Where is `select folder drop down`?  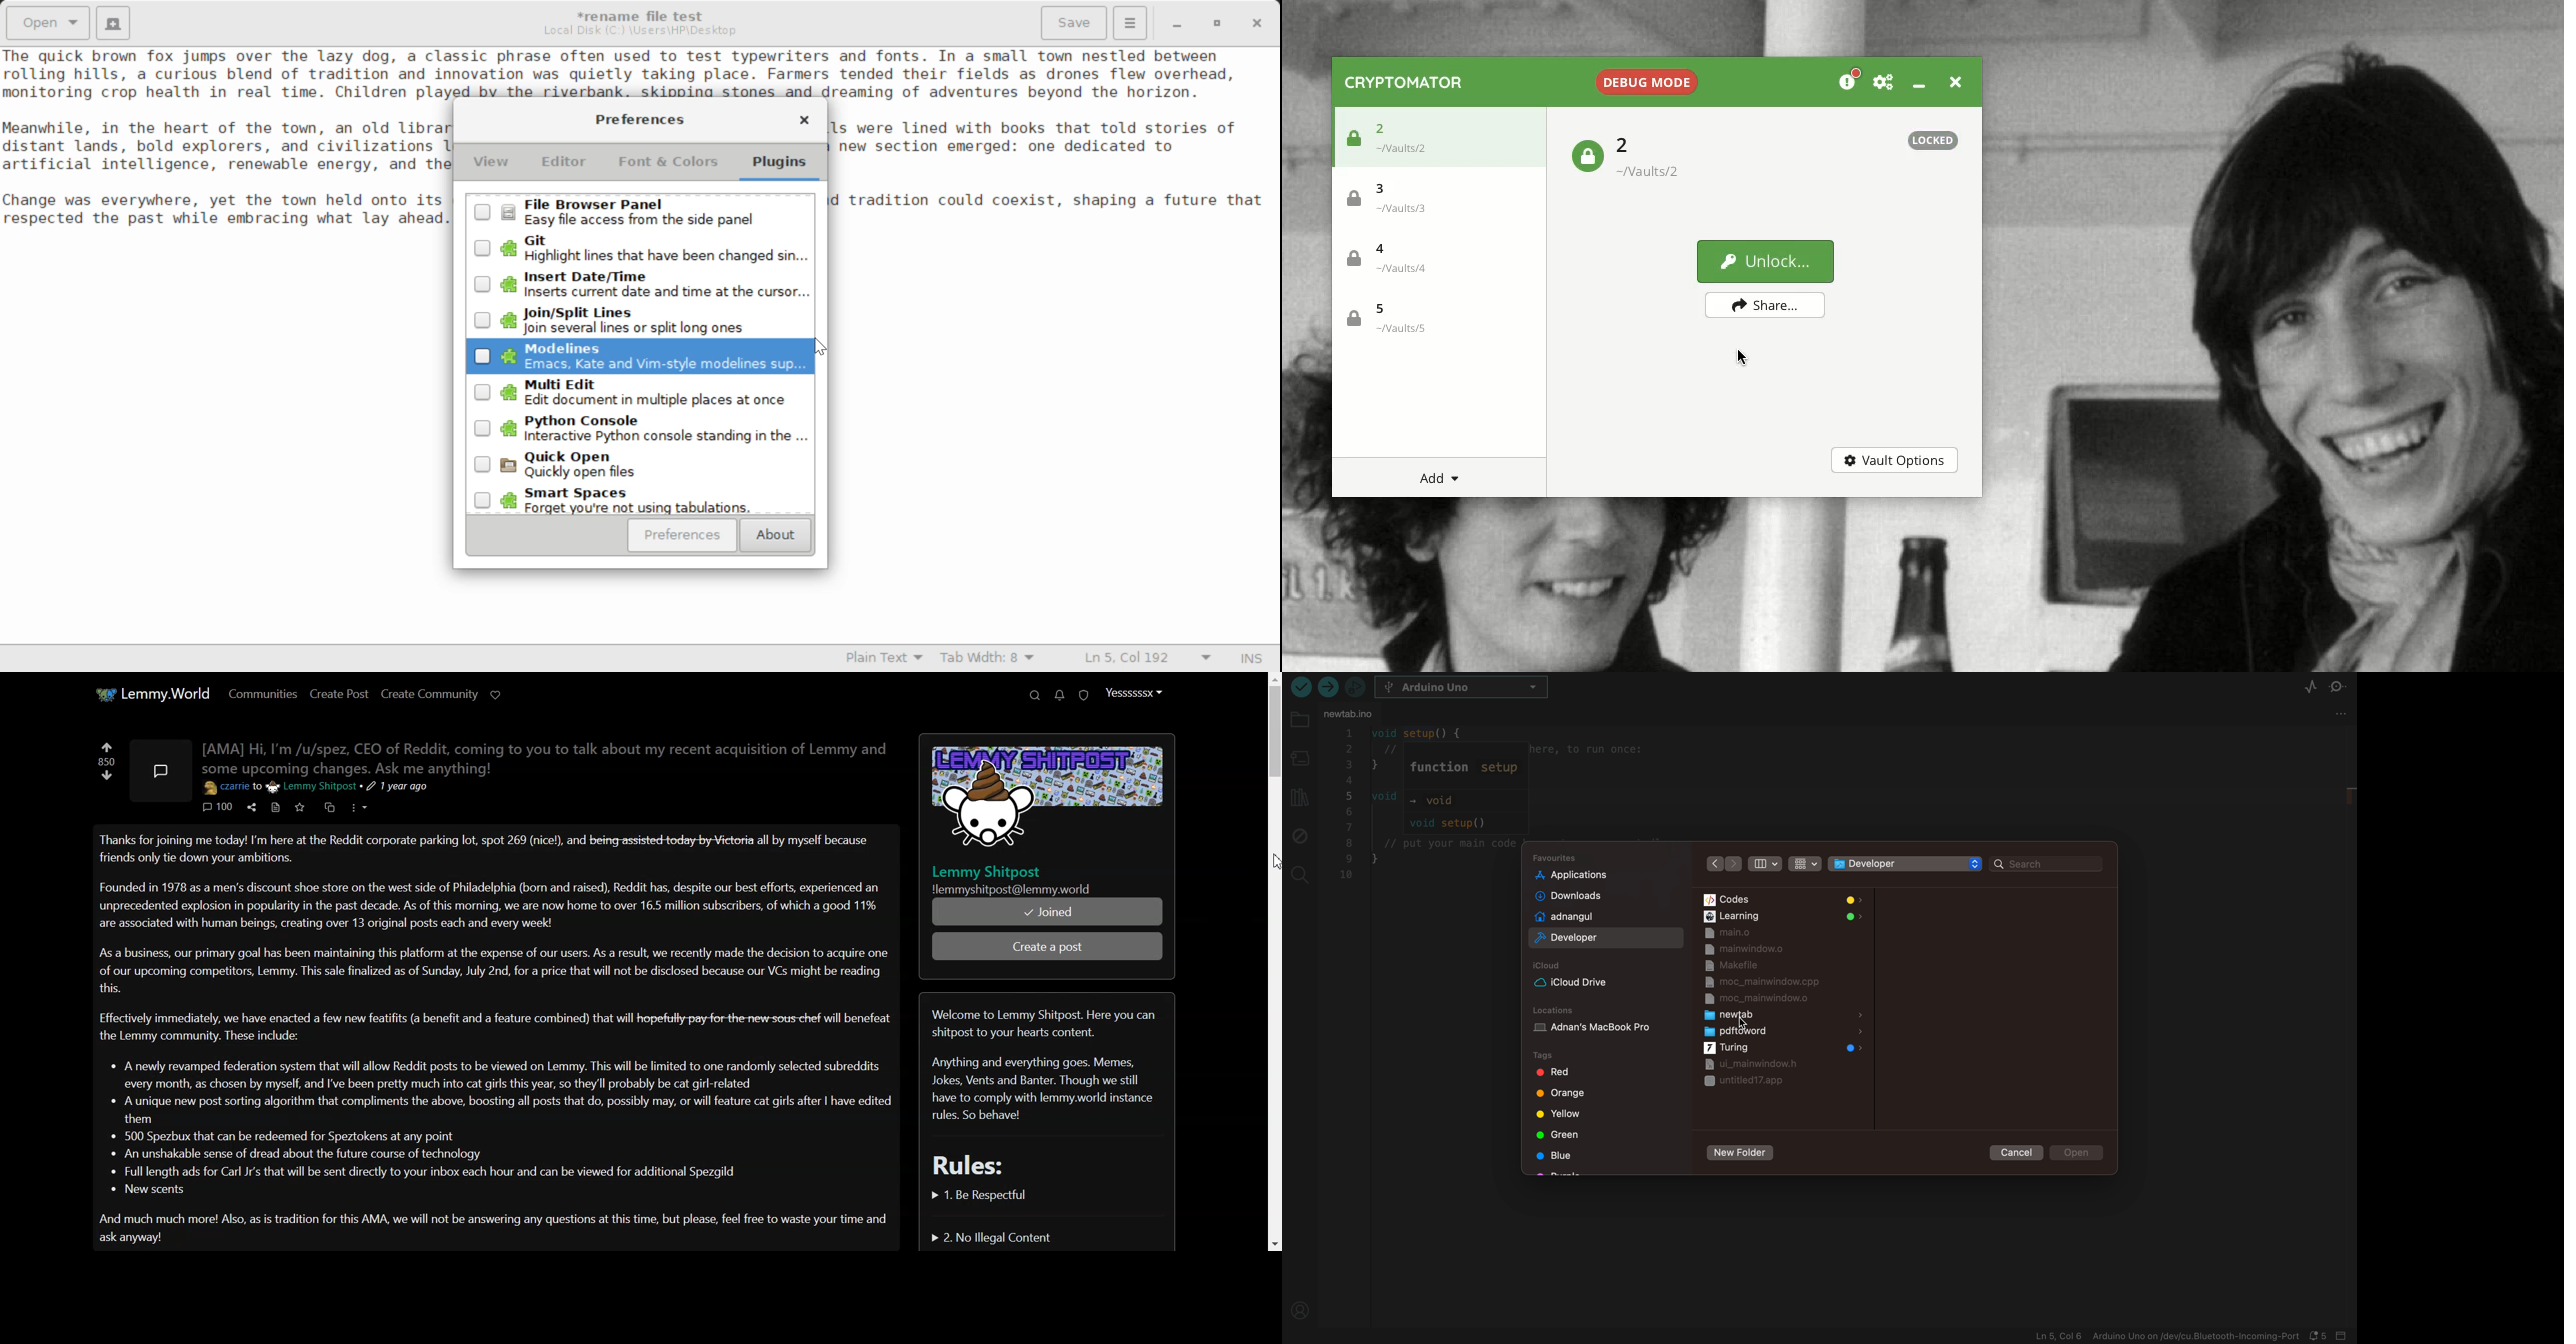 select folder drop down is located at coordinates (1975, 864).